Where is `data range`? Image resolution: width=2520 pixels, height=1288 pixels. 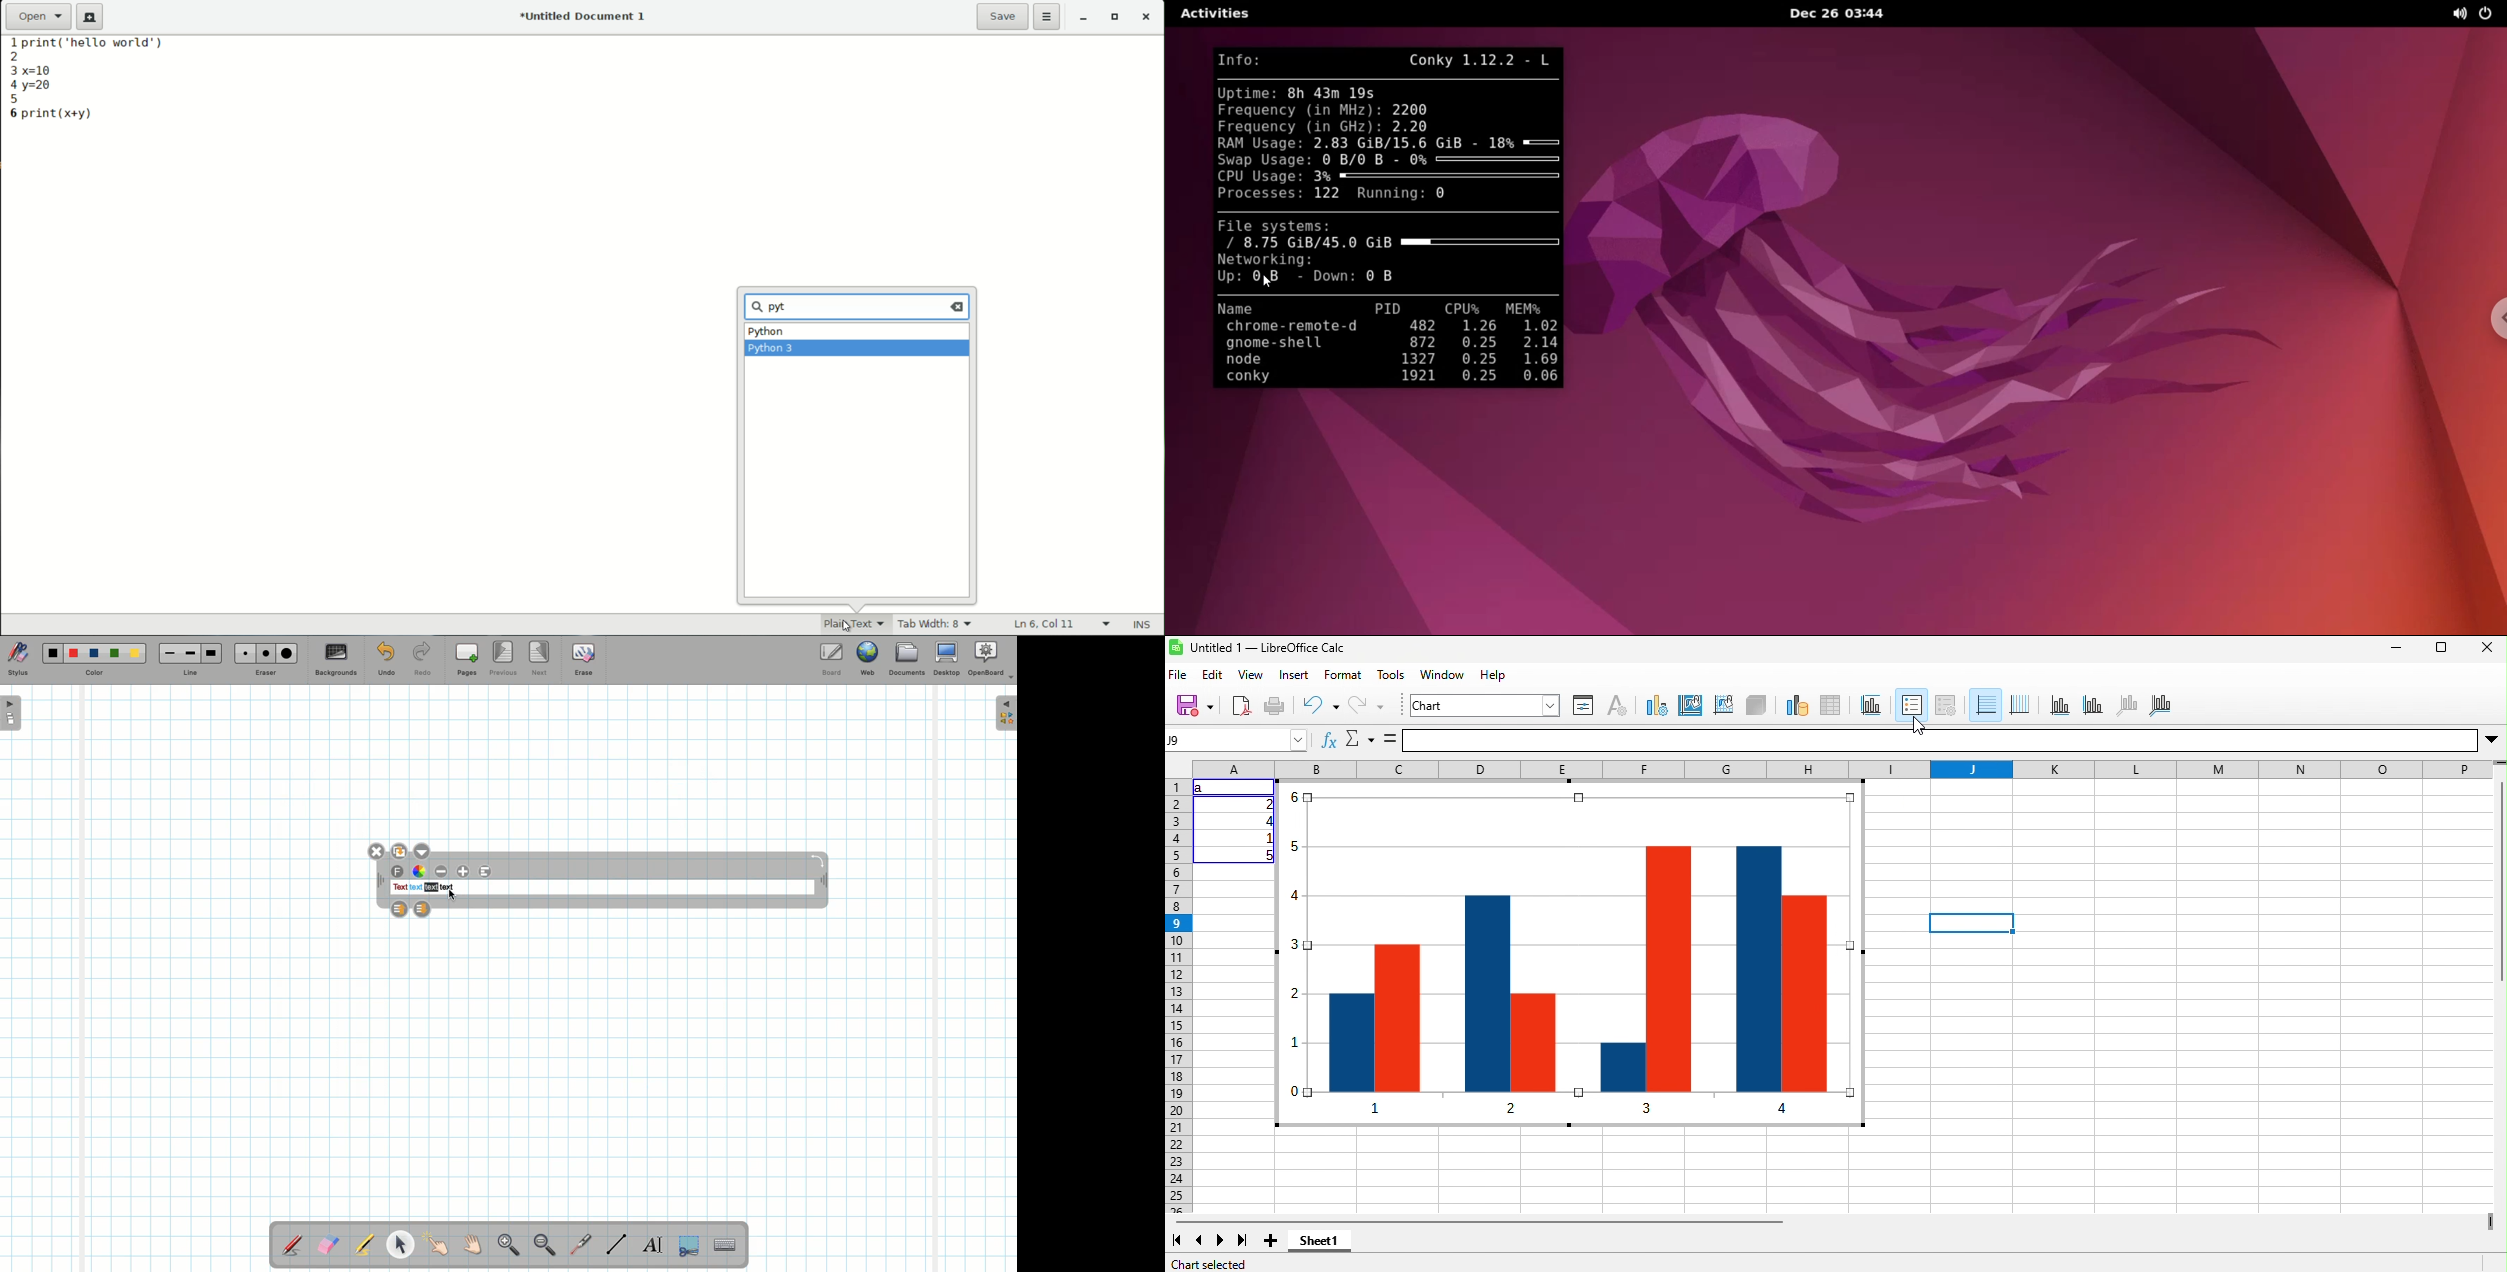
data range is located at coordinates (1797, 706).